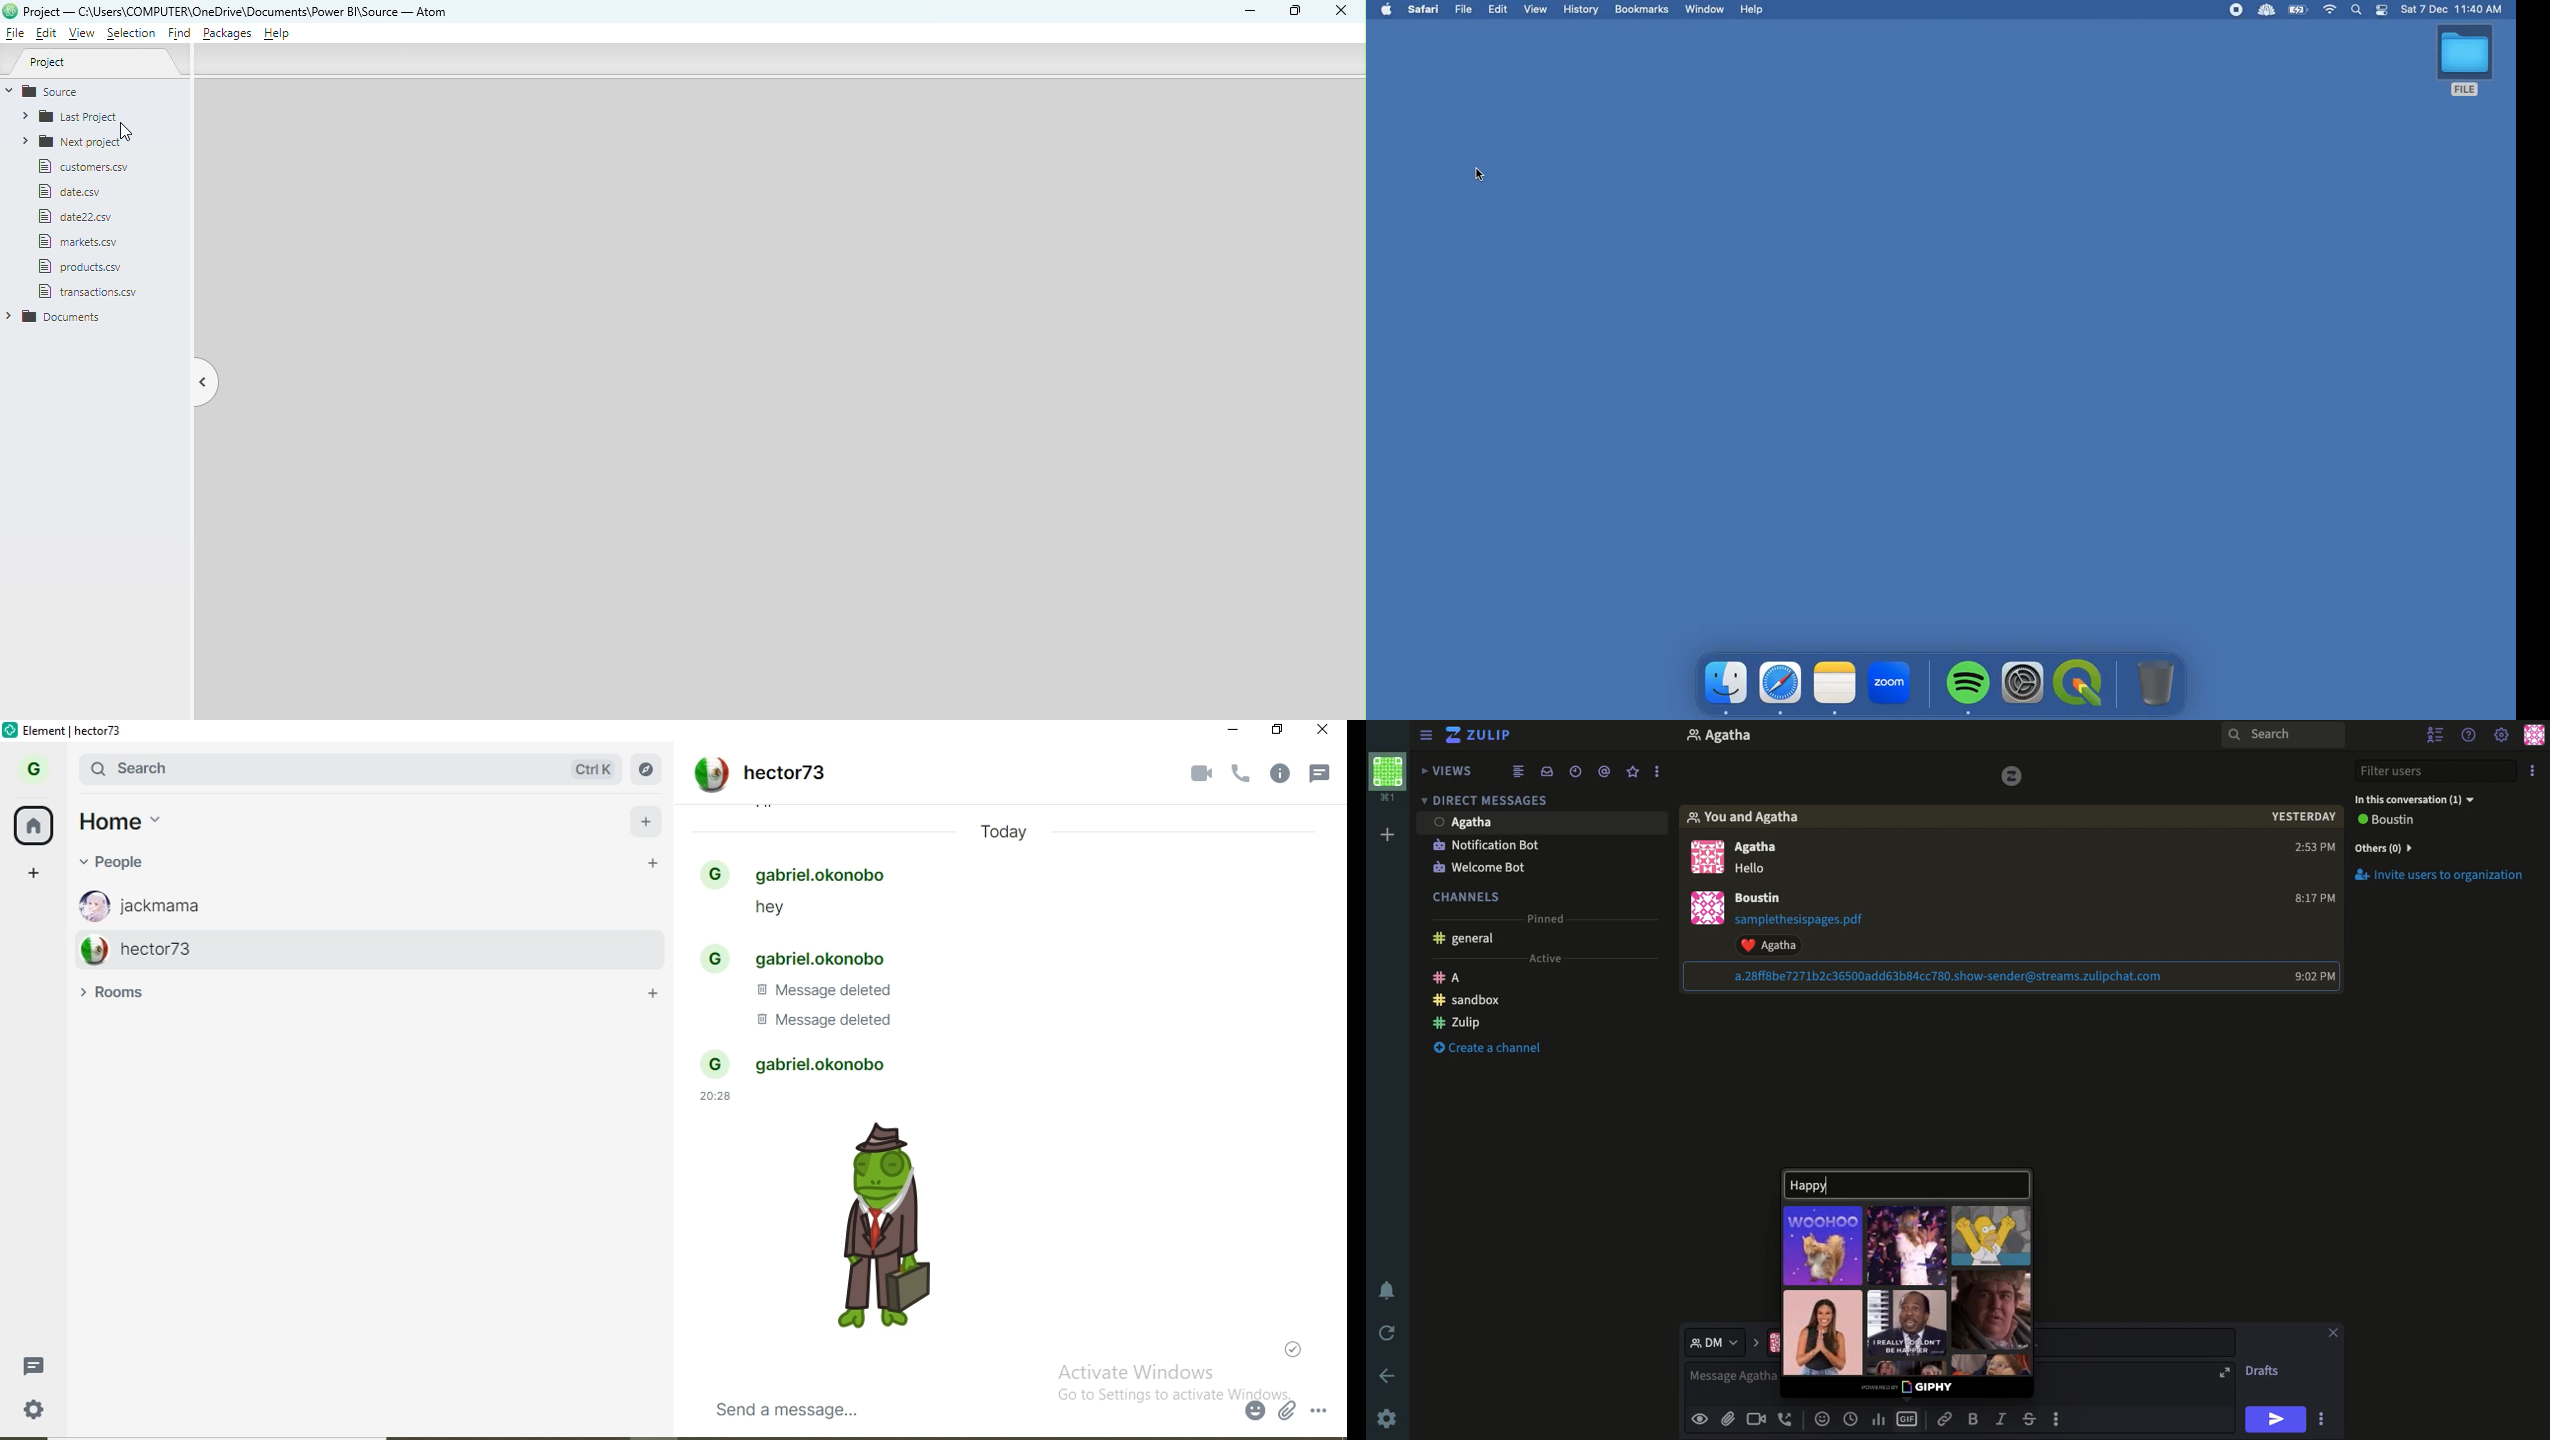 Image resolution: width=2576 pixels, height=1456 pixels. I want to click on GIPHY, so click(1911, 1388).